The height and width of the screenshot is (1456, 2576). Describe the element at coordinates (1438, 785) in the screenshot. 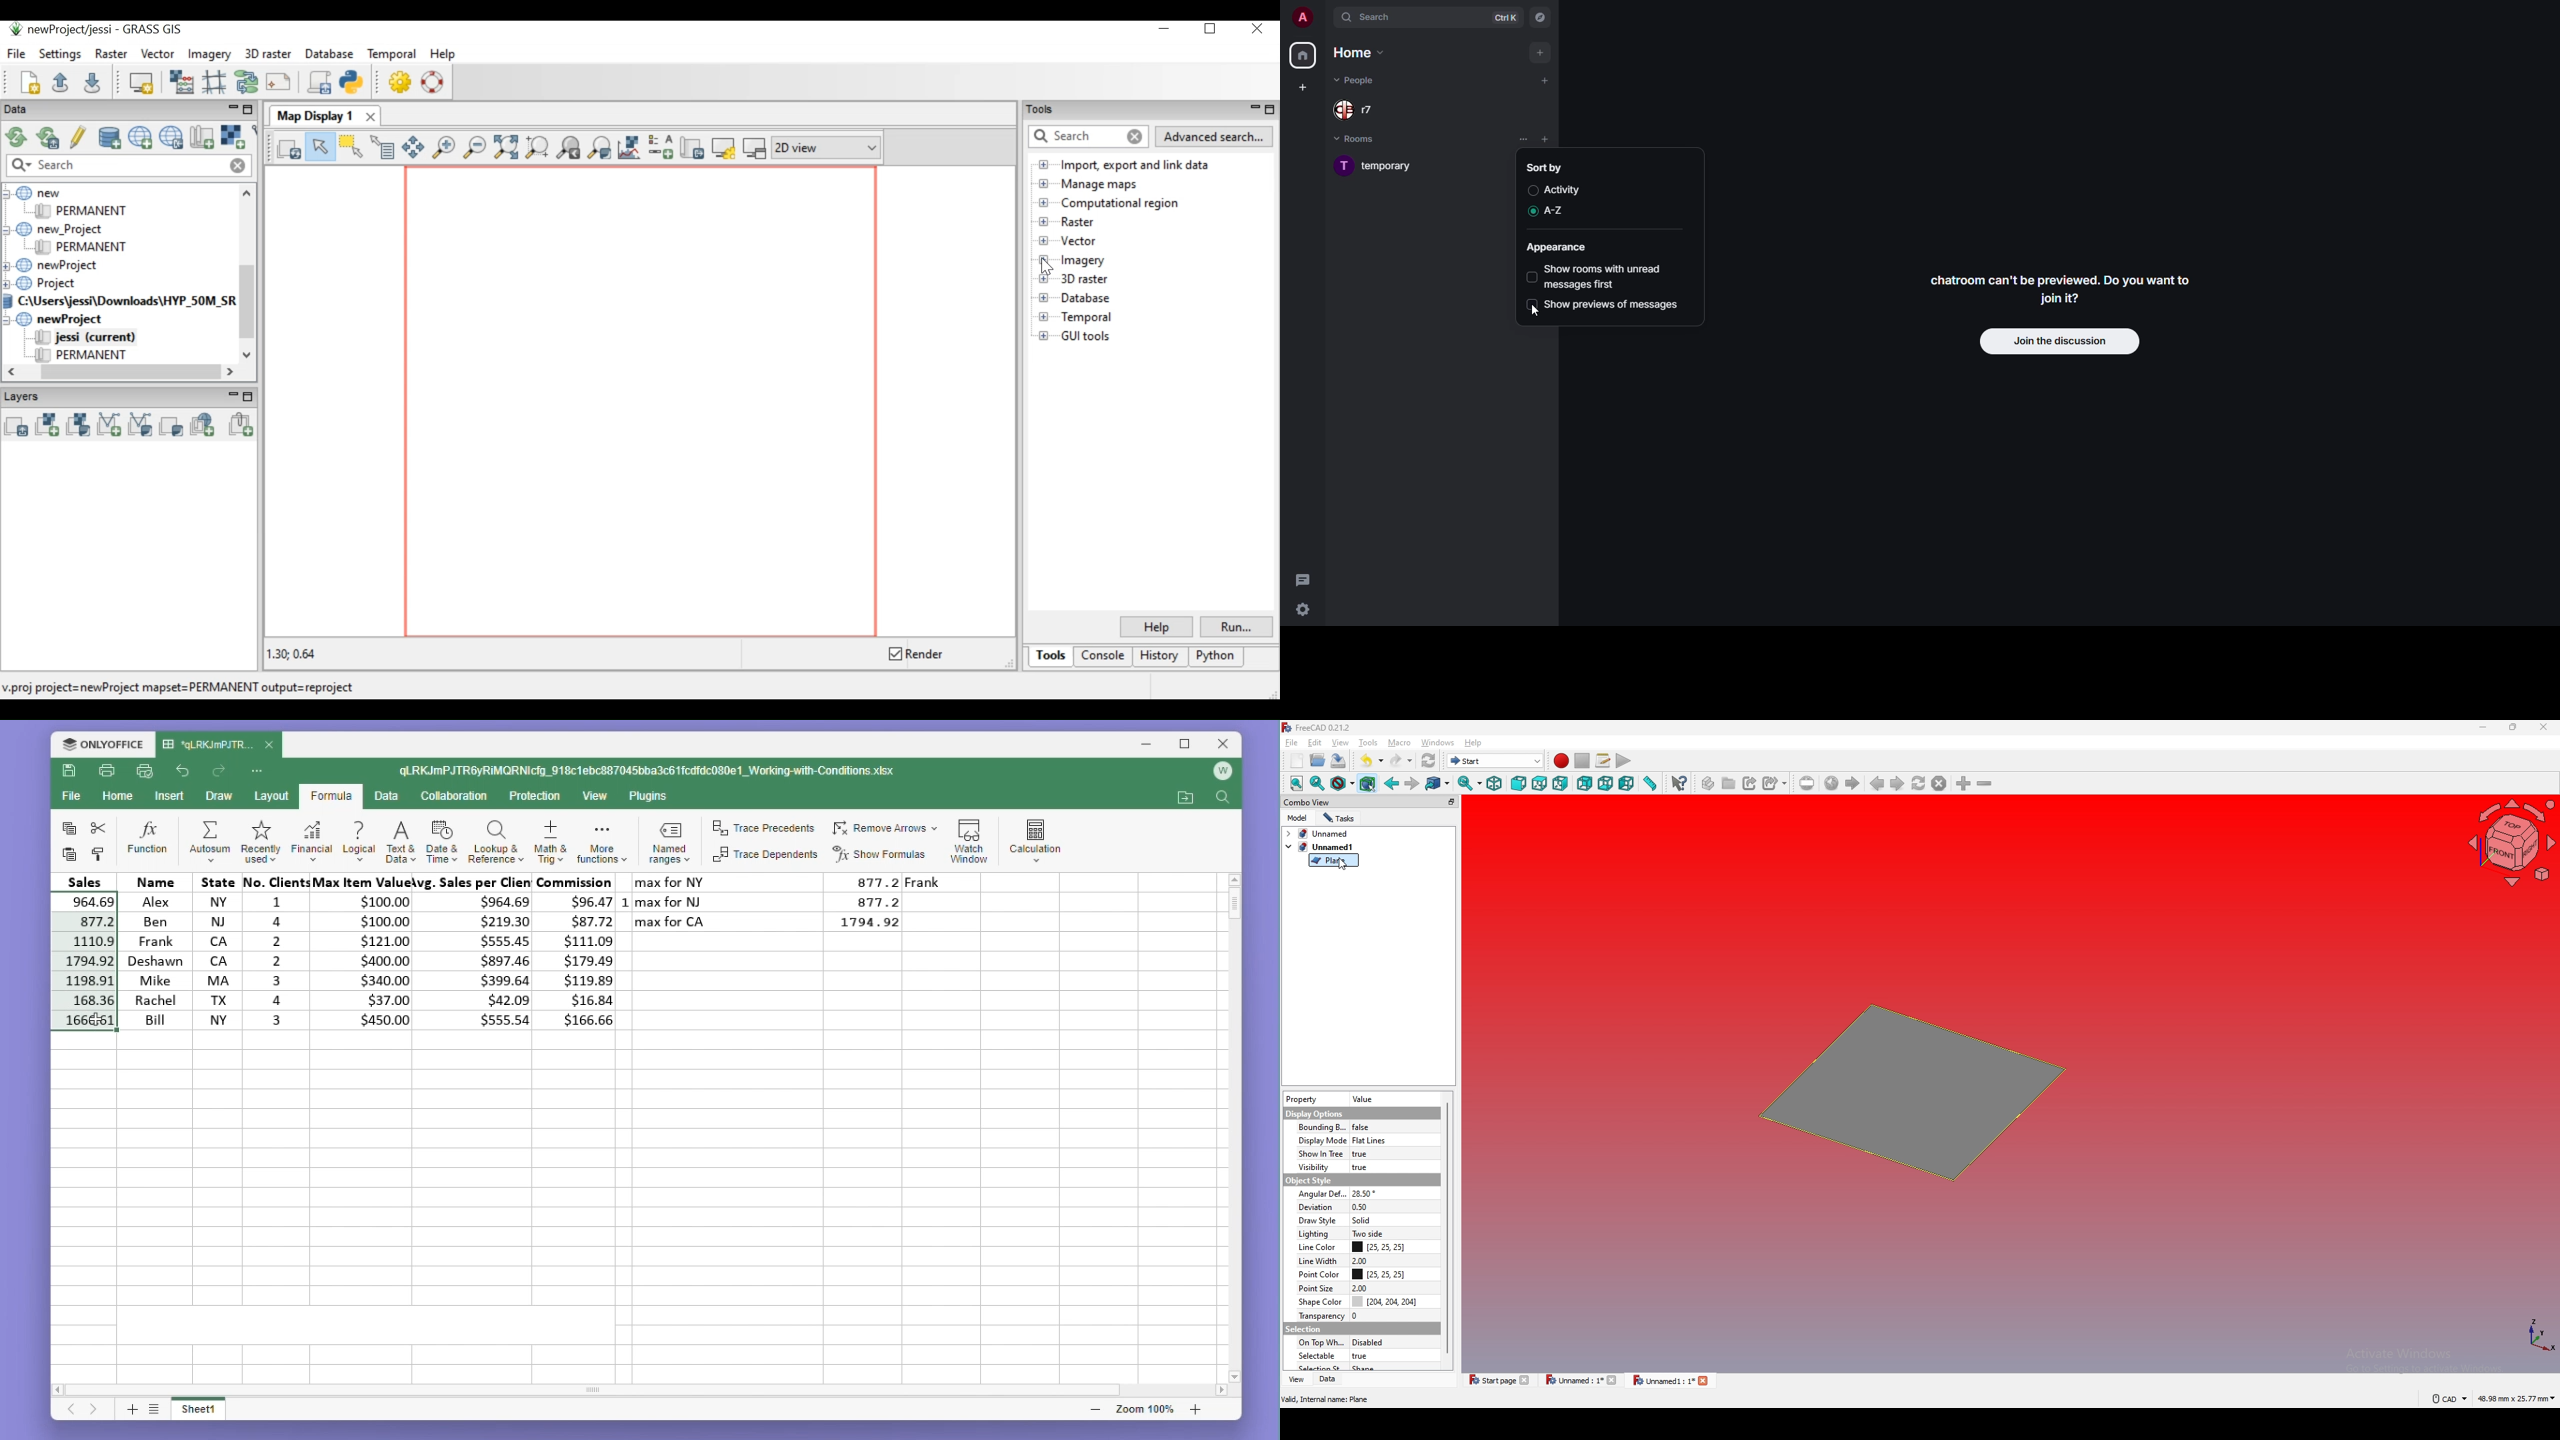

I see `go to linked object` at that location.